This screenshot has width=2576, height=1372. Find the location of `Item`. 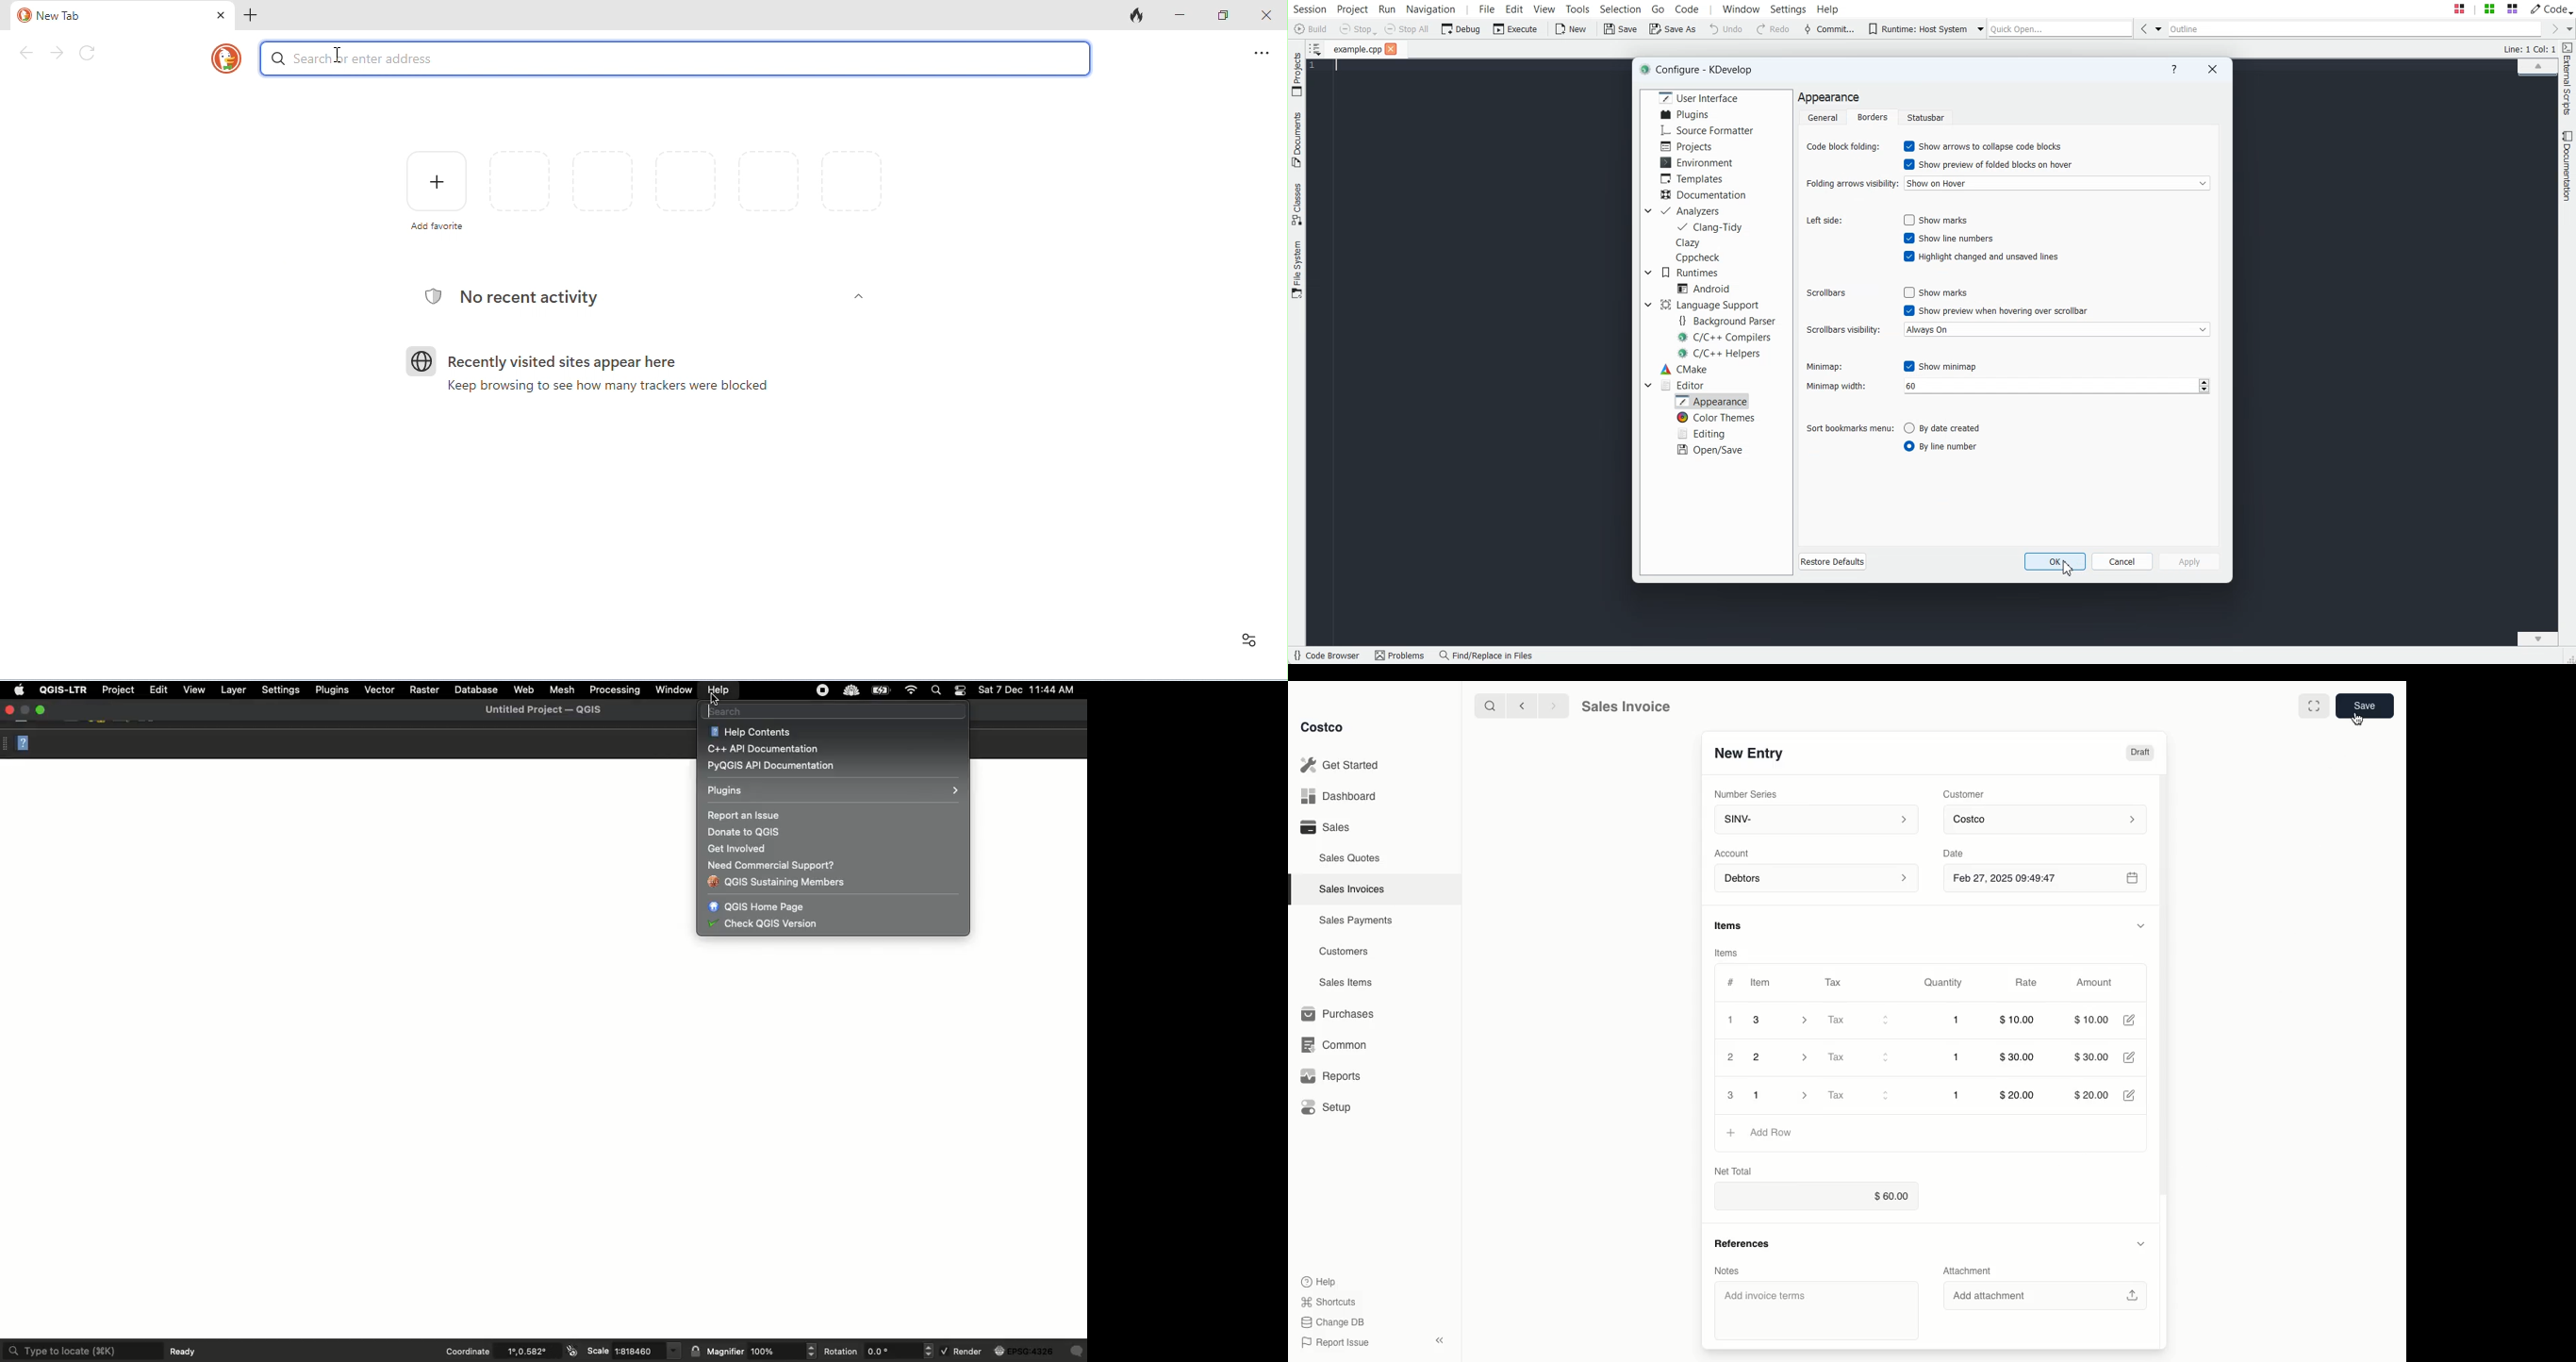

Item is located at coordinates (1762, 982).